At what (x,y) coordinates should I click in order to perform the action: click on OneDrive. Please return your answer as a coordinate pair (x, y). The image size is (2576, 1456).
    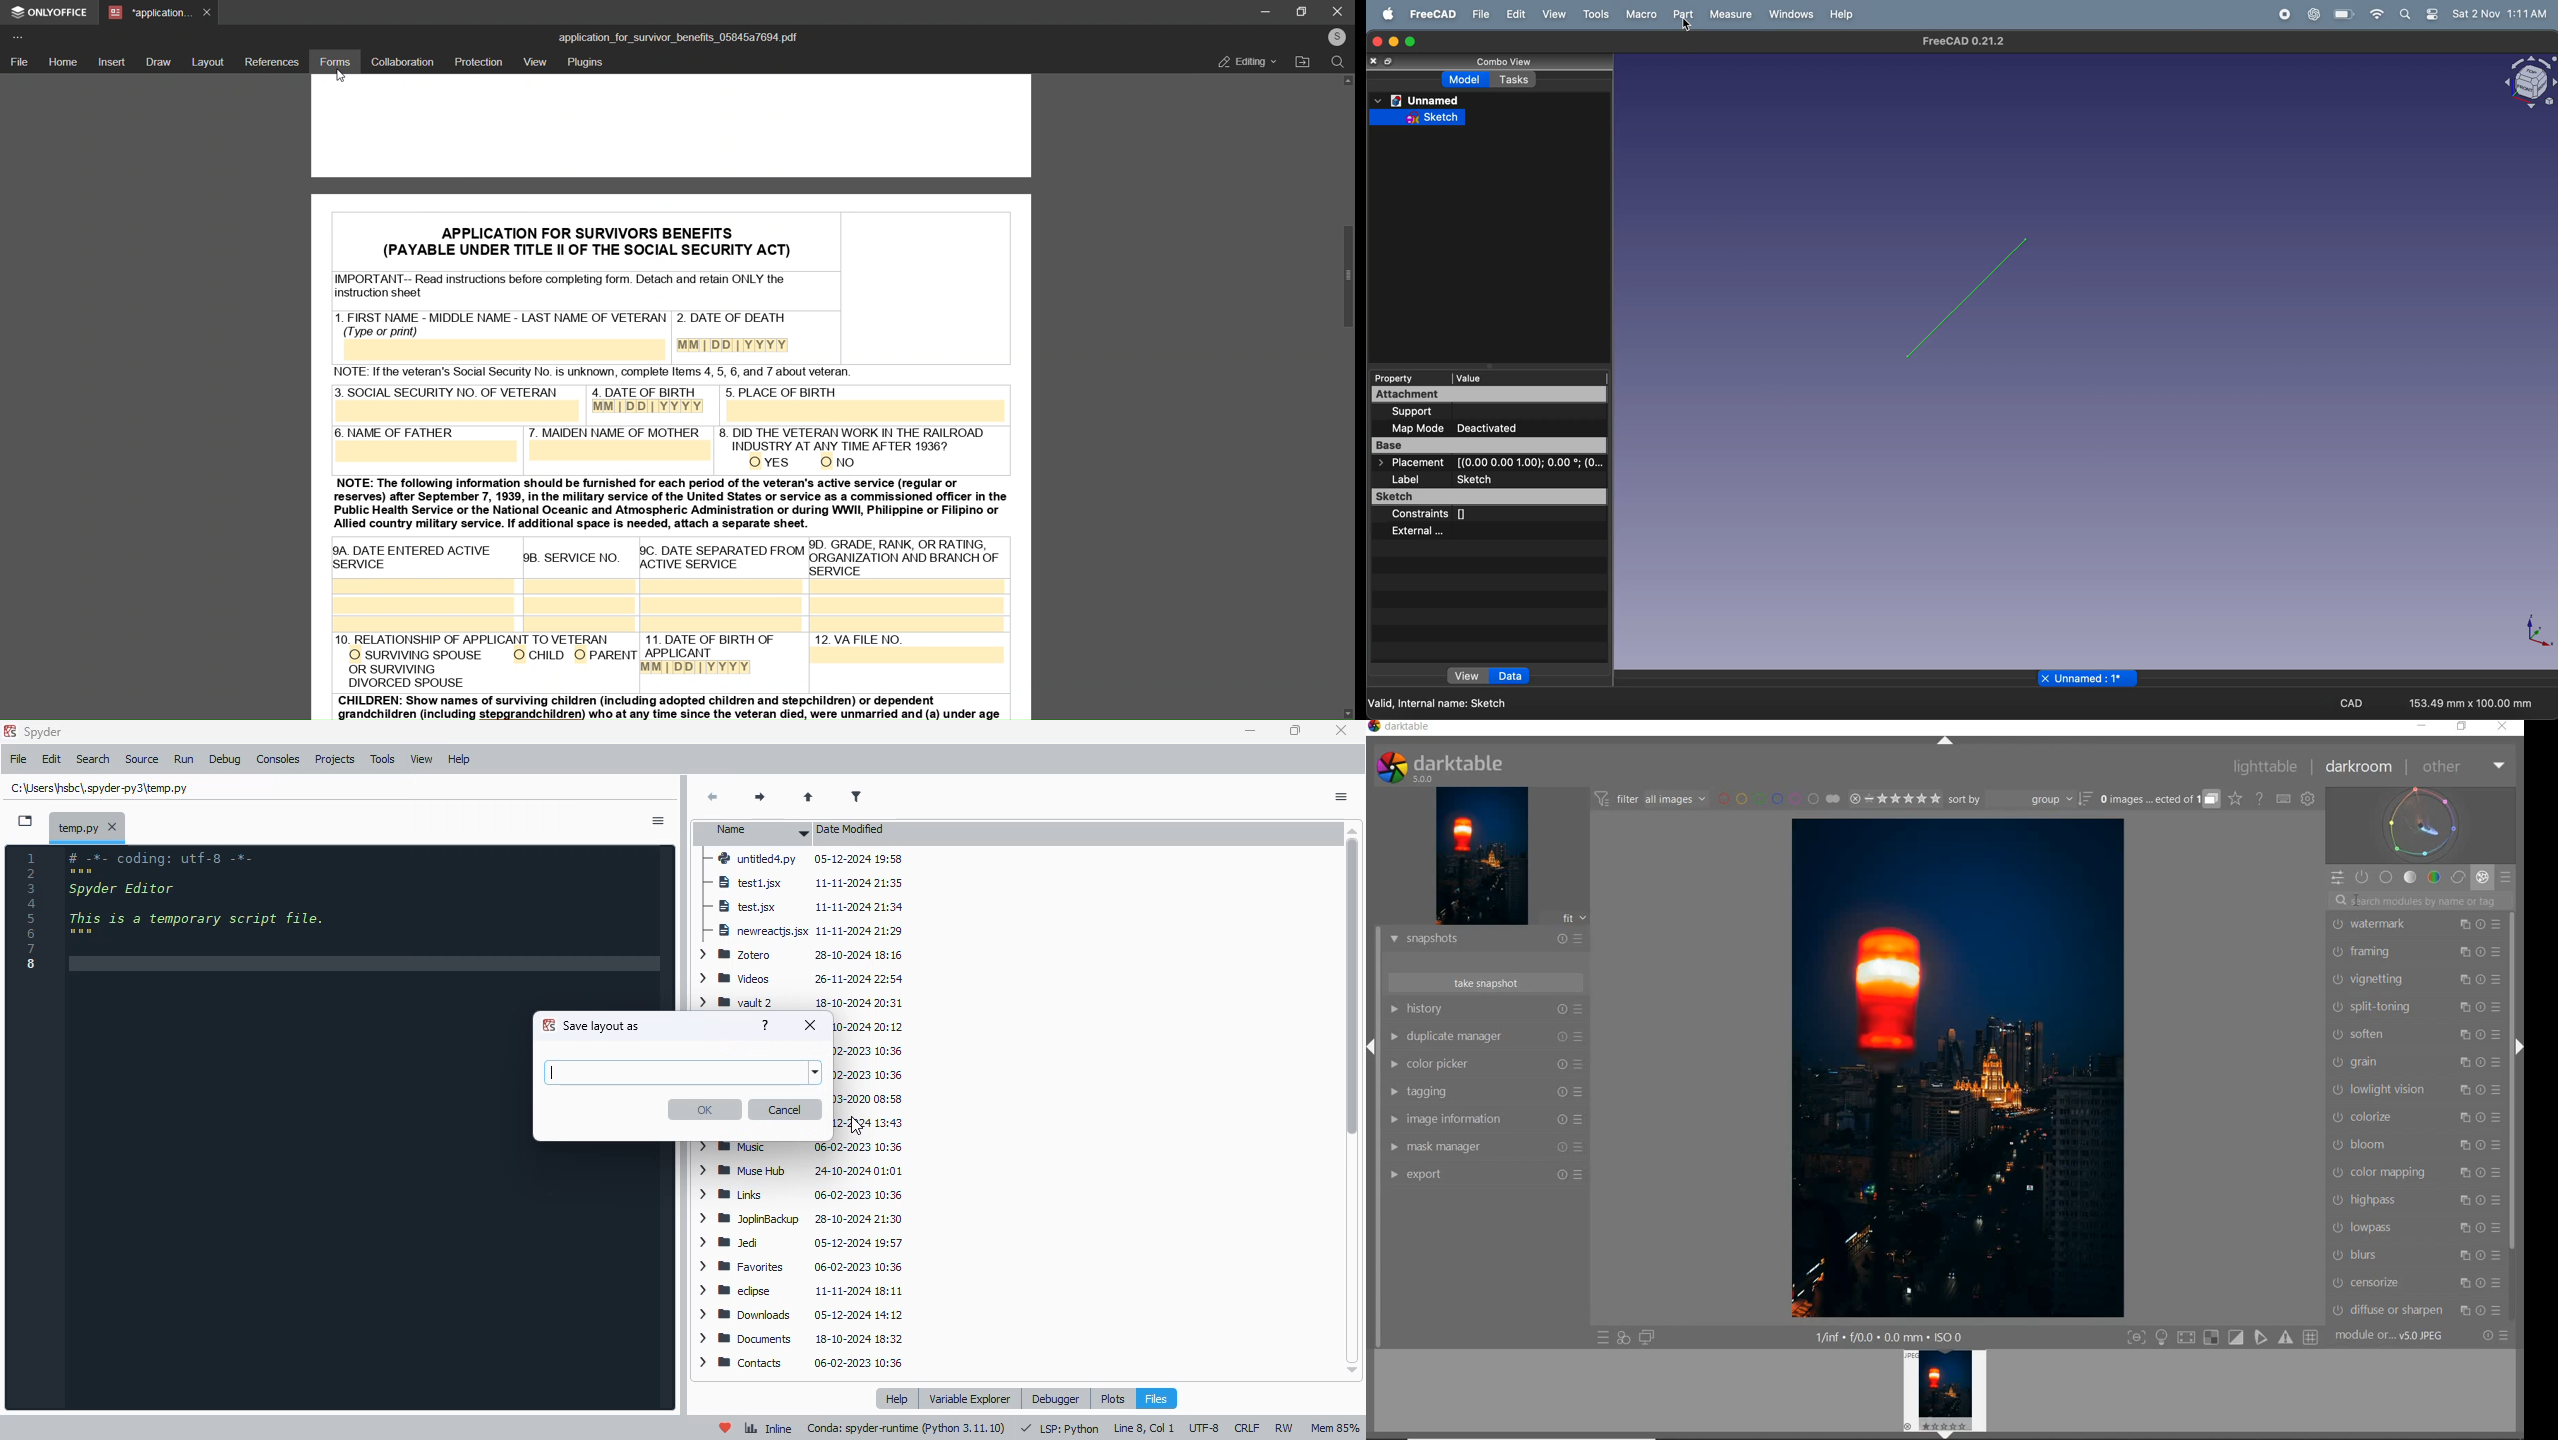
    Looking at the image, I should click on (868, 1123).